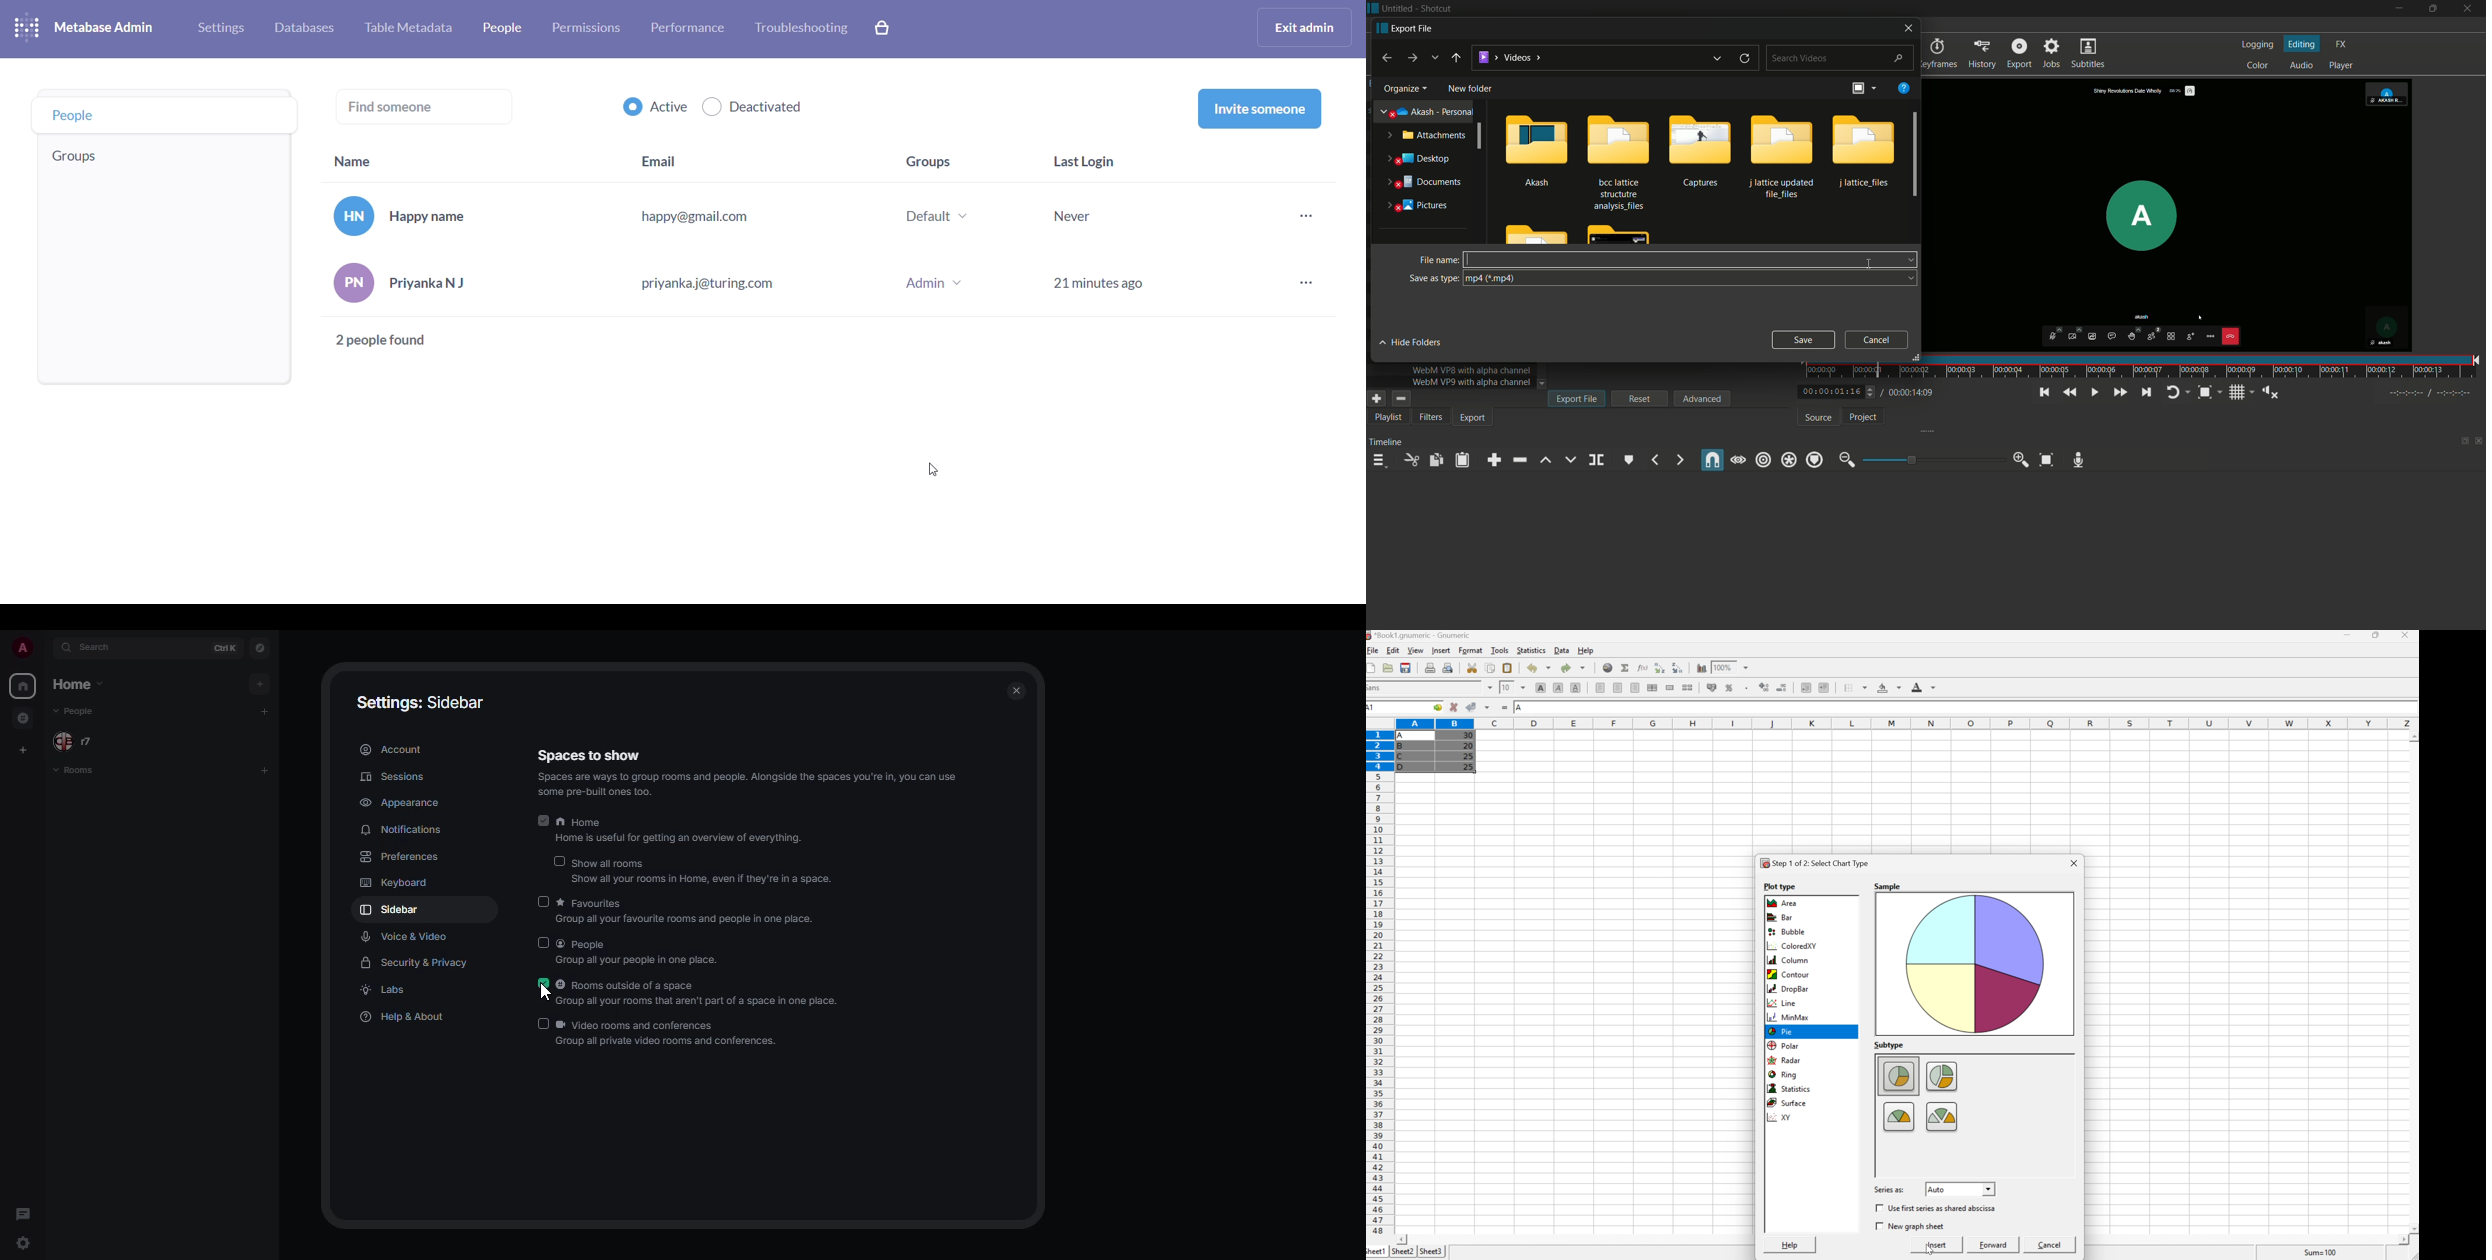 This screenshot has height=1260, width=2492. Describe the element at coordinates (1783, 1003) in the screenshot. I see `Line` at that location.